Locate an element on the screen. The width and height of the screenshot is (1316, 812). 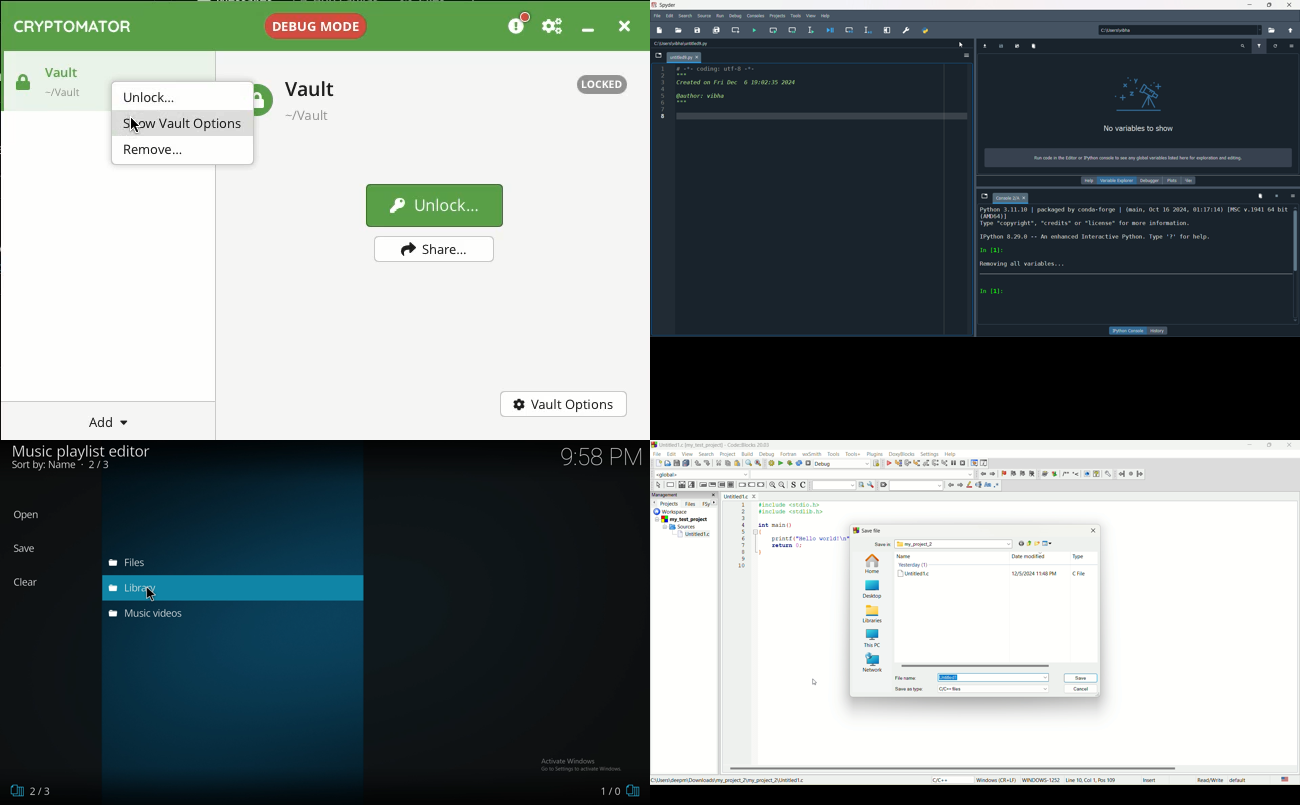
select target dialog is located at coordinates (876, 464).